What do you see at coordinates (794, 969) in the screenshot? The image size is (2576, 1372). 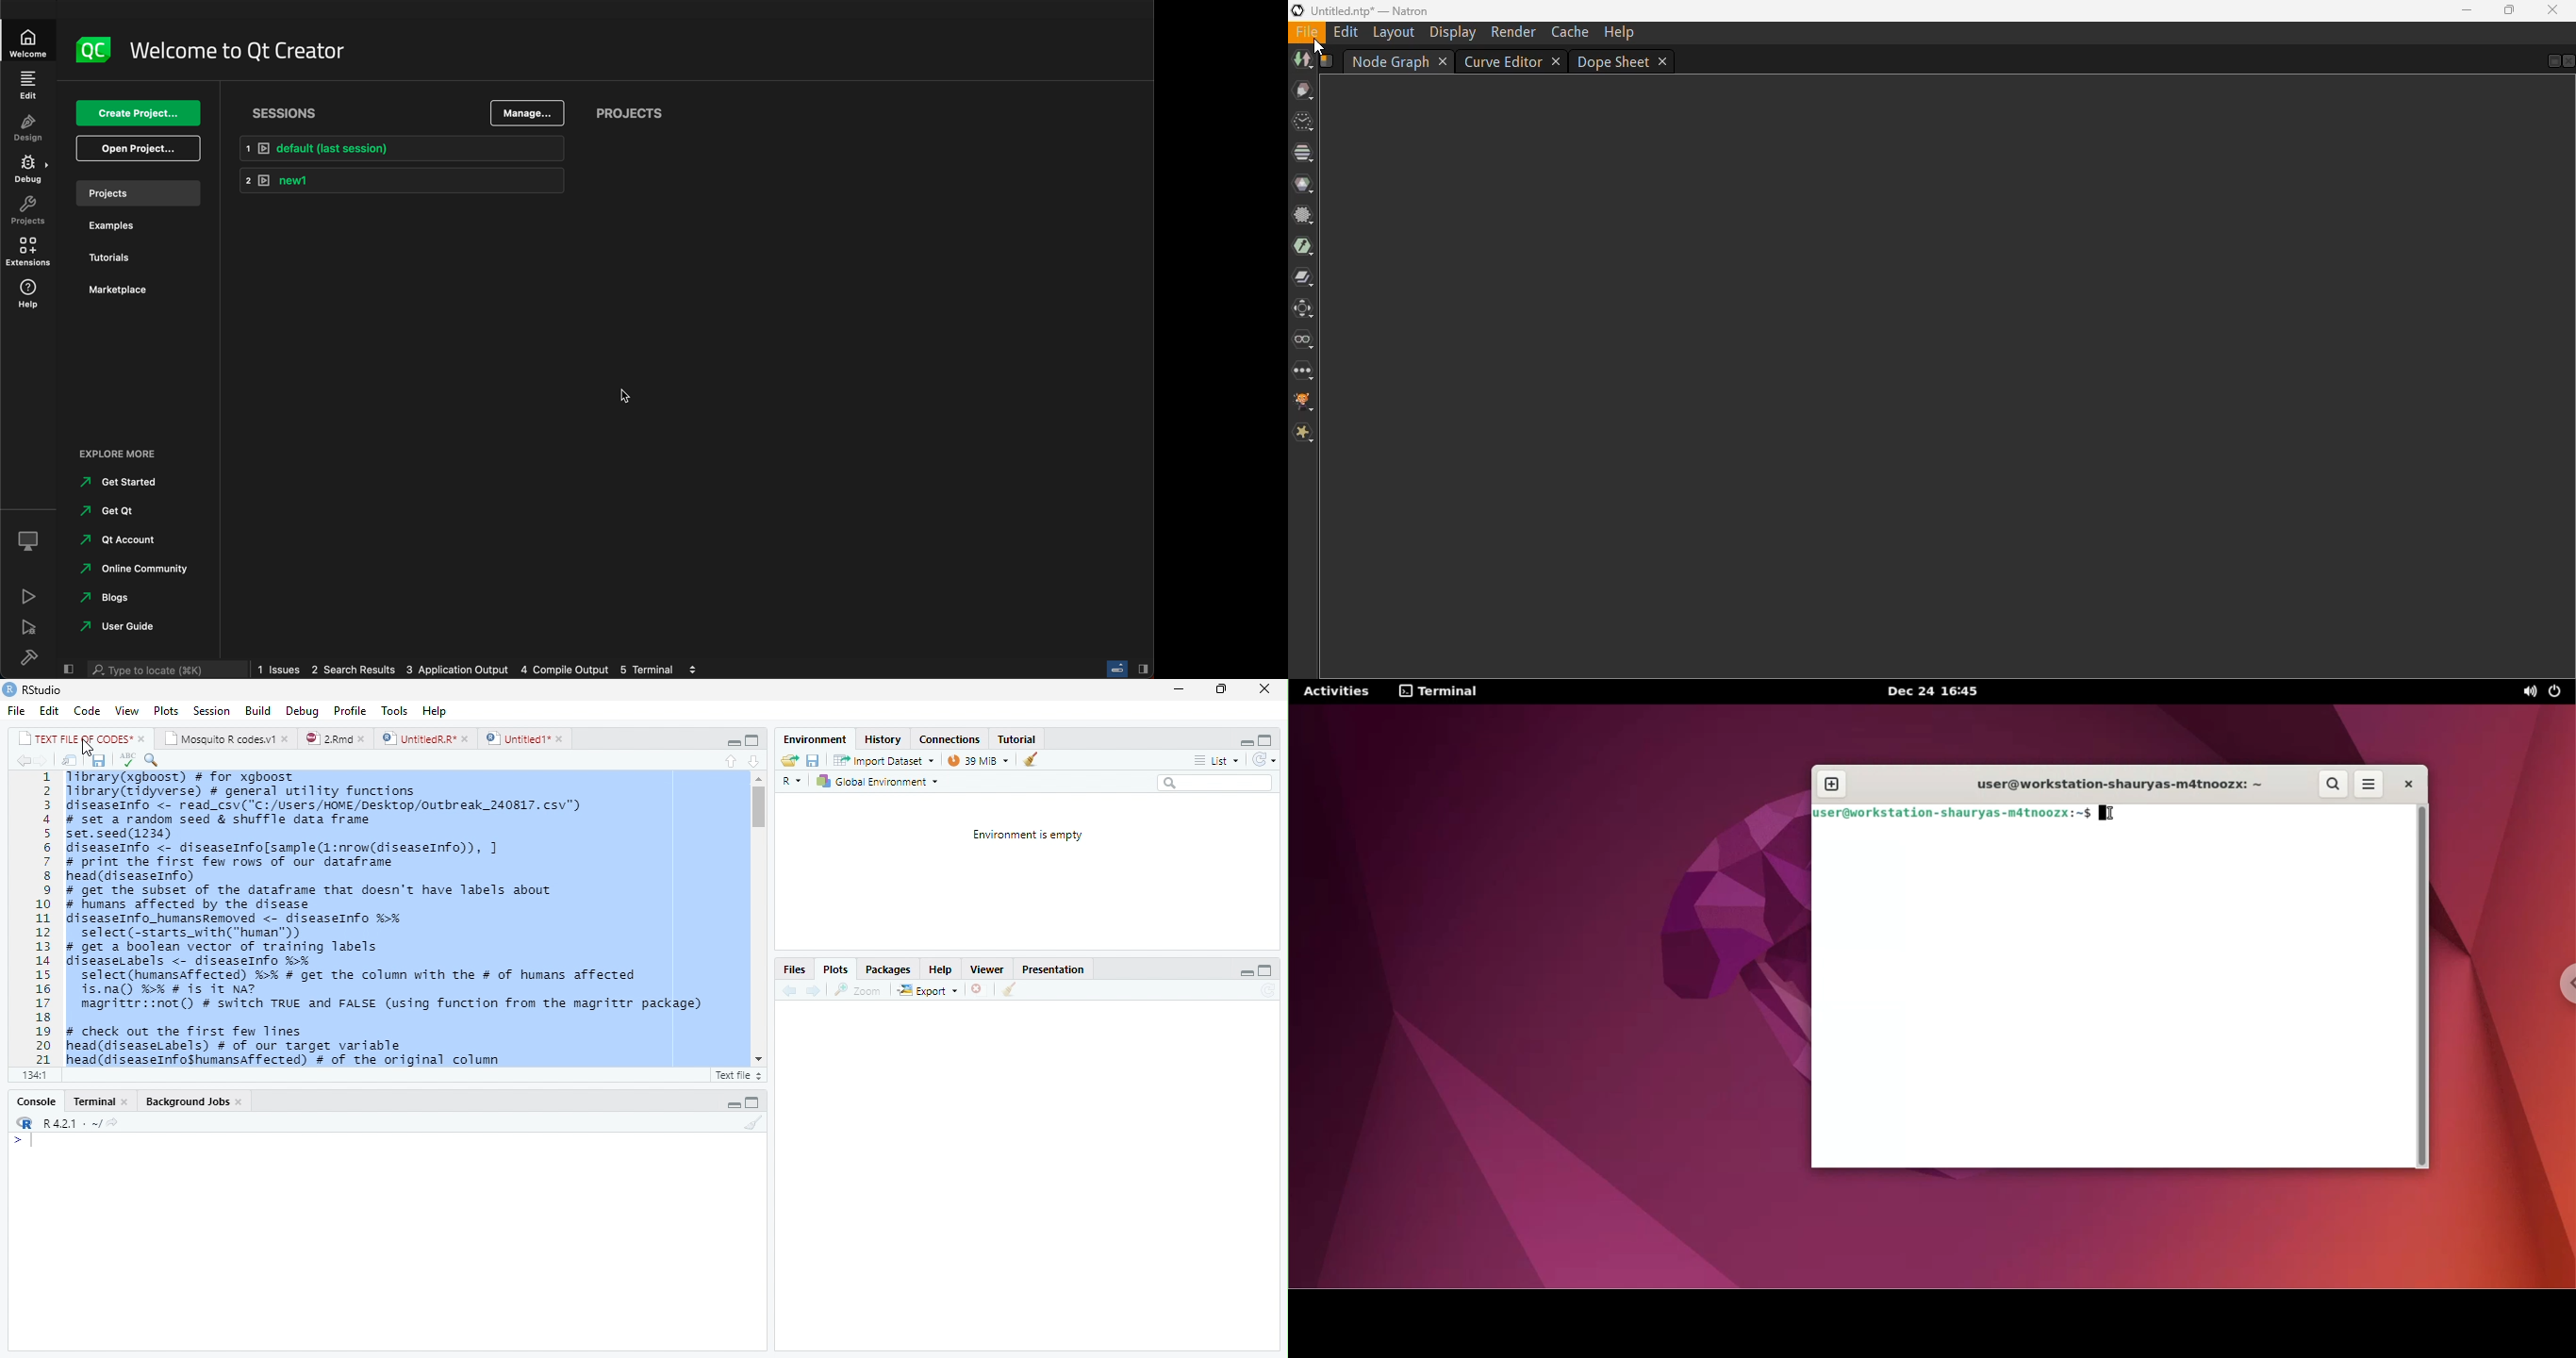 I see `Files` at bounding box center [794, 969].